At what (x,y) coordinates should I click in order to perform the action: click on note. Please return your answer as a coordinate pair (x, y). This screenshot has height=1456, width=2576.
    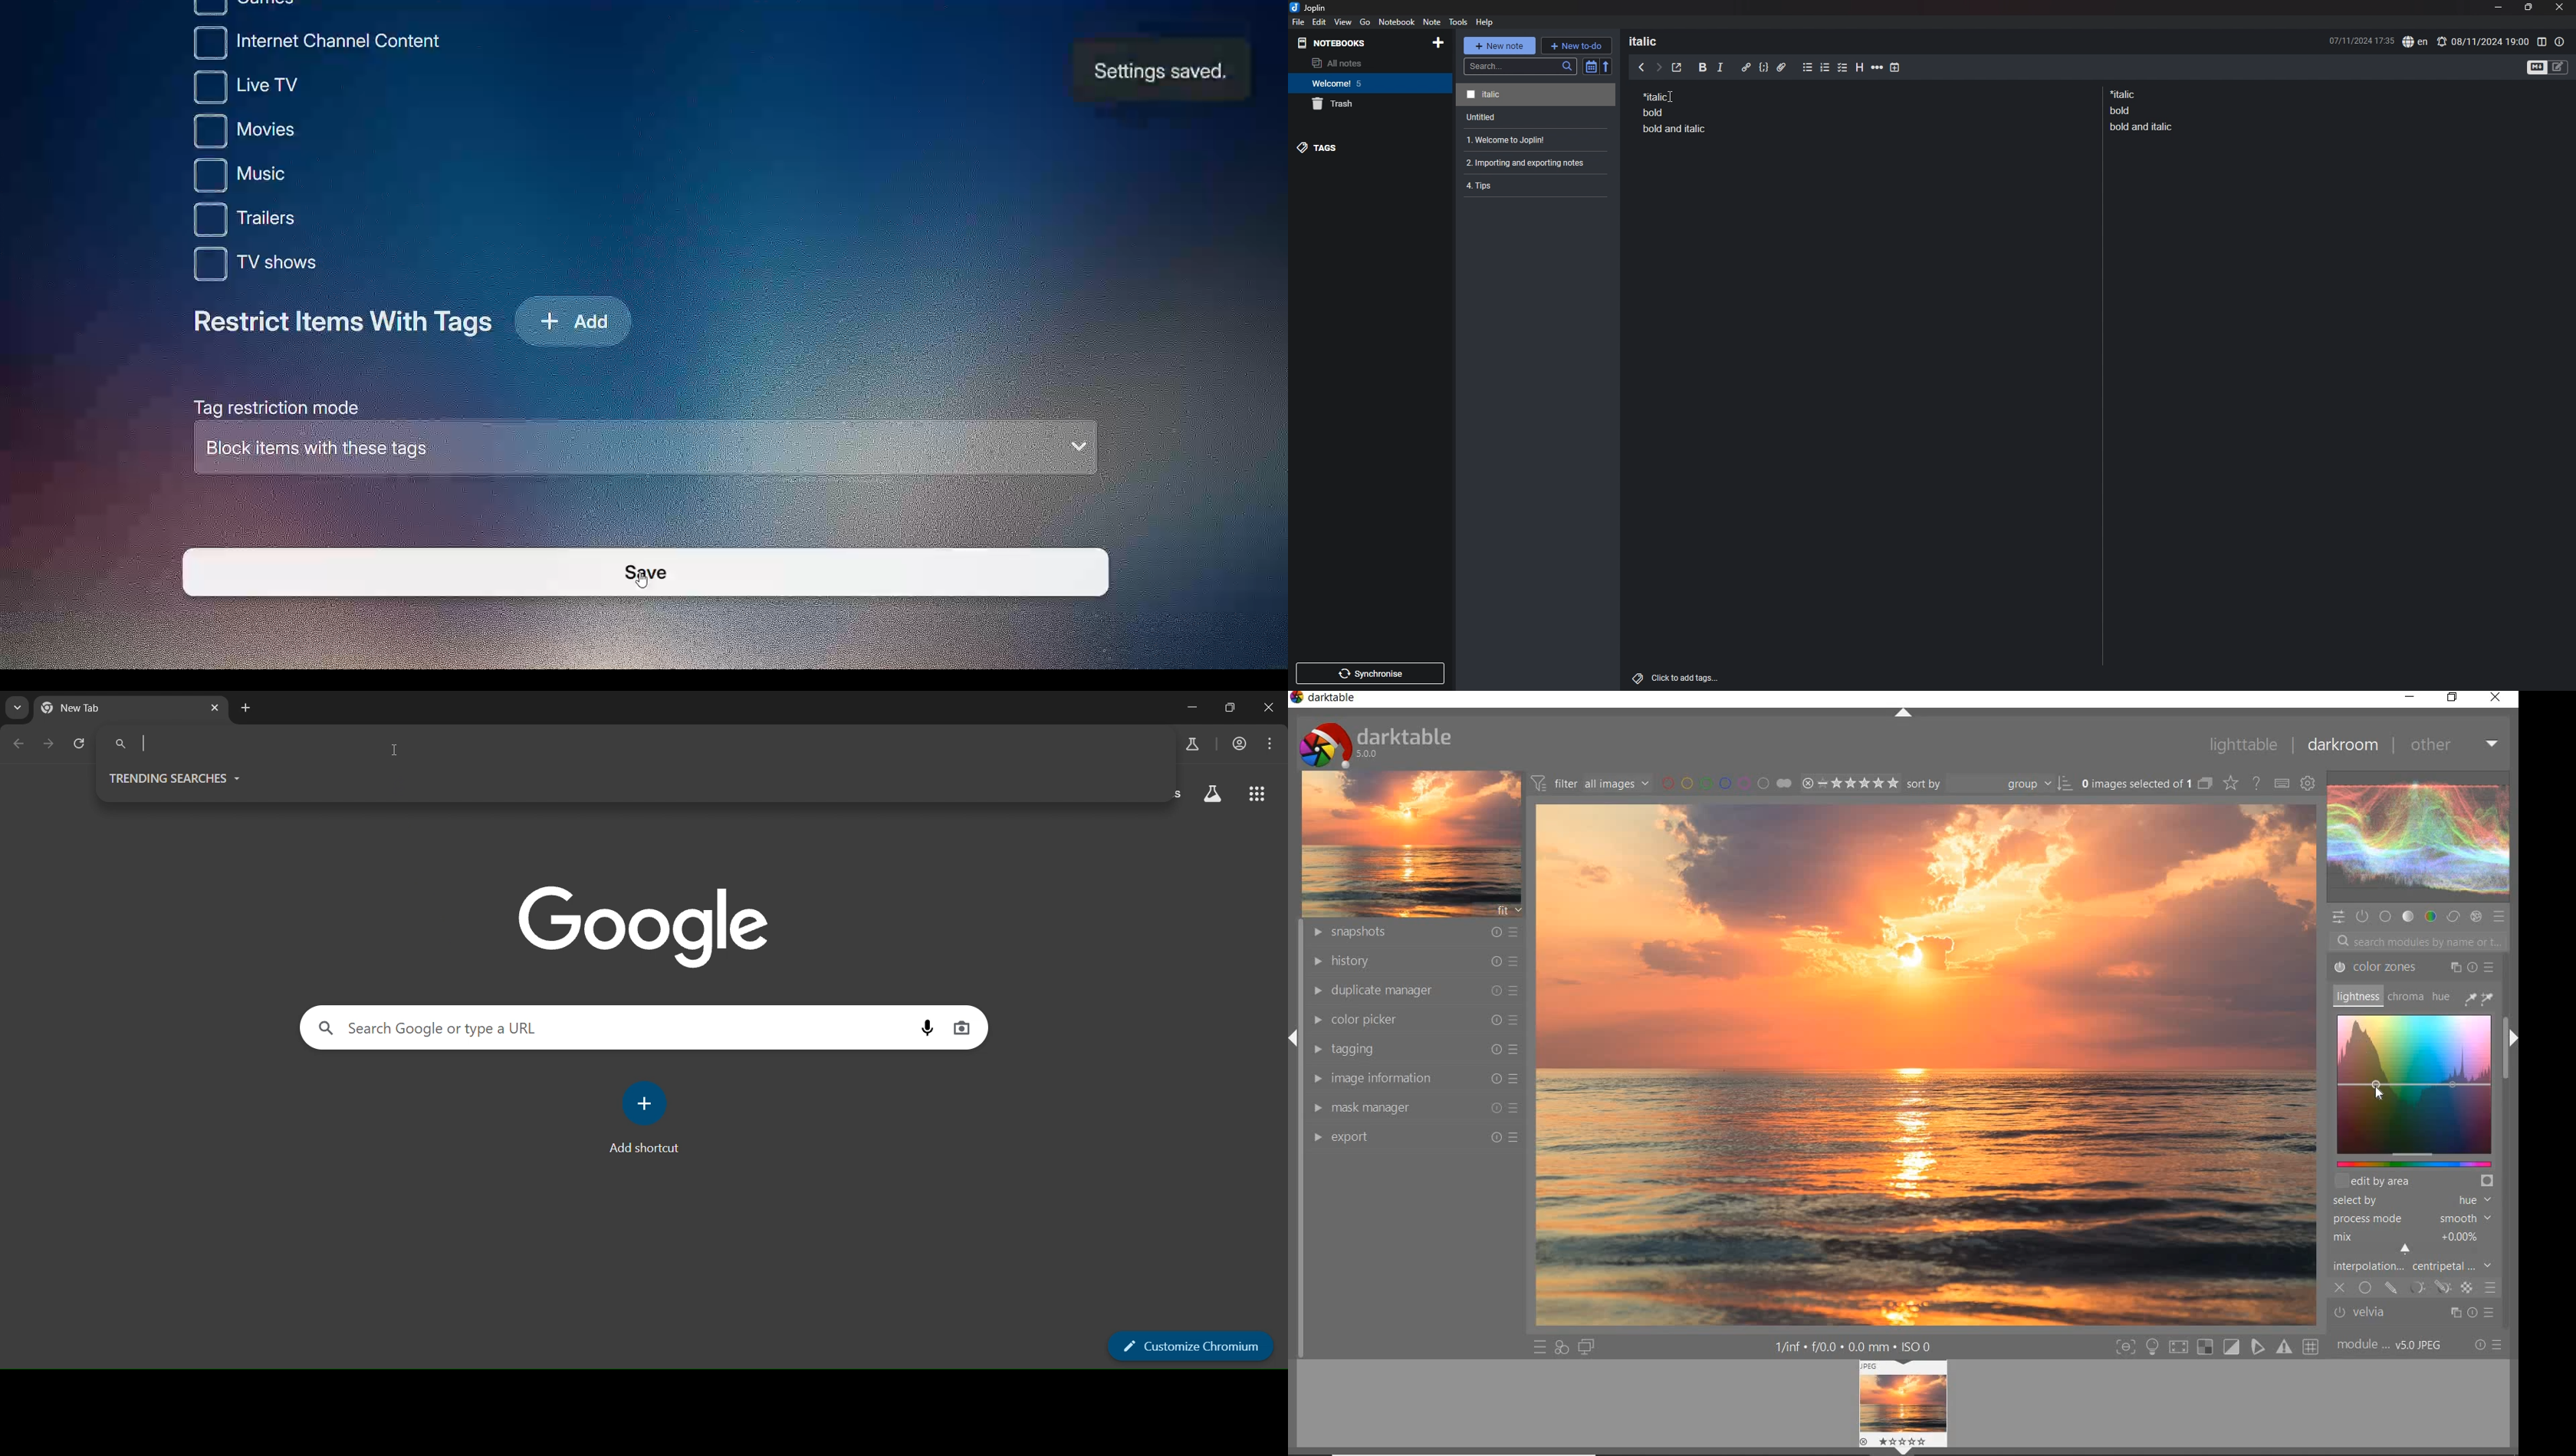
    Looking at the image, I should click on (1431, 21).